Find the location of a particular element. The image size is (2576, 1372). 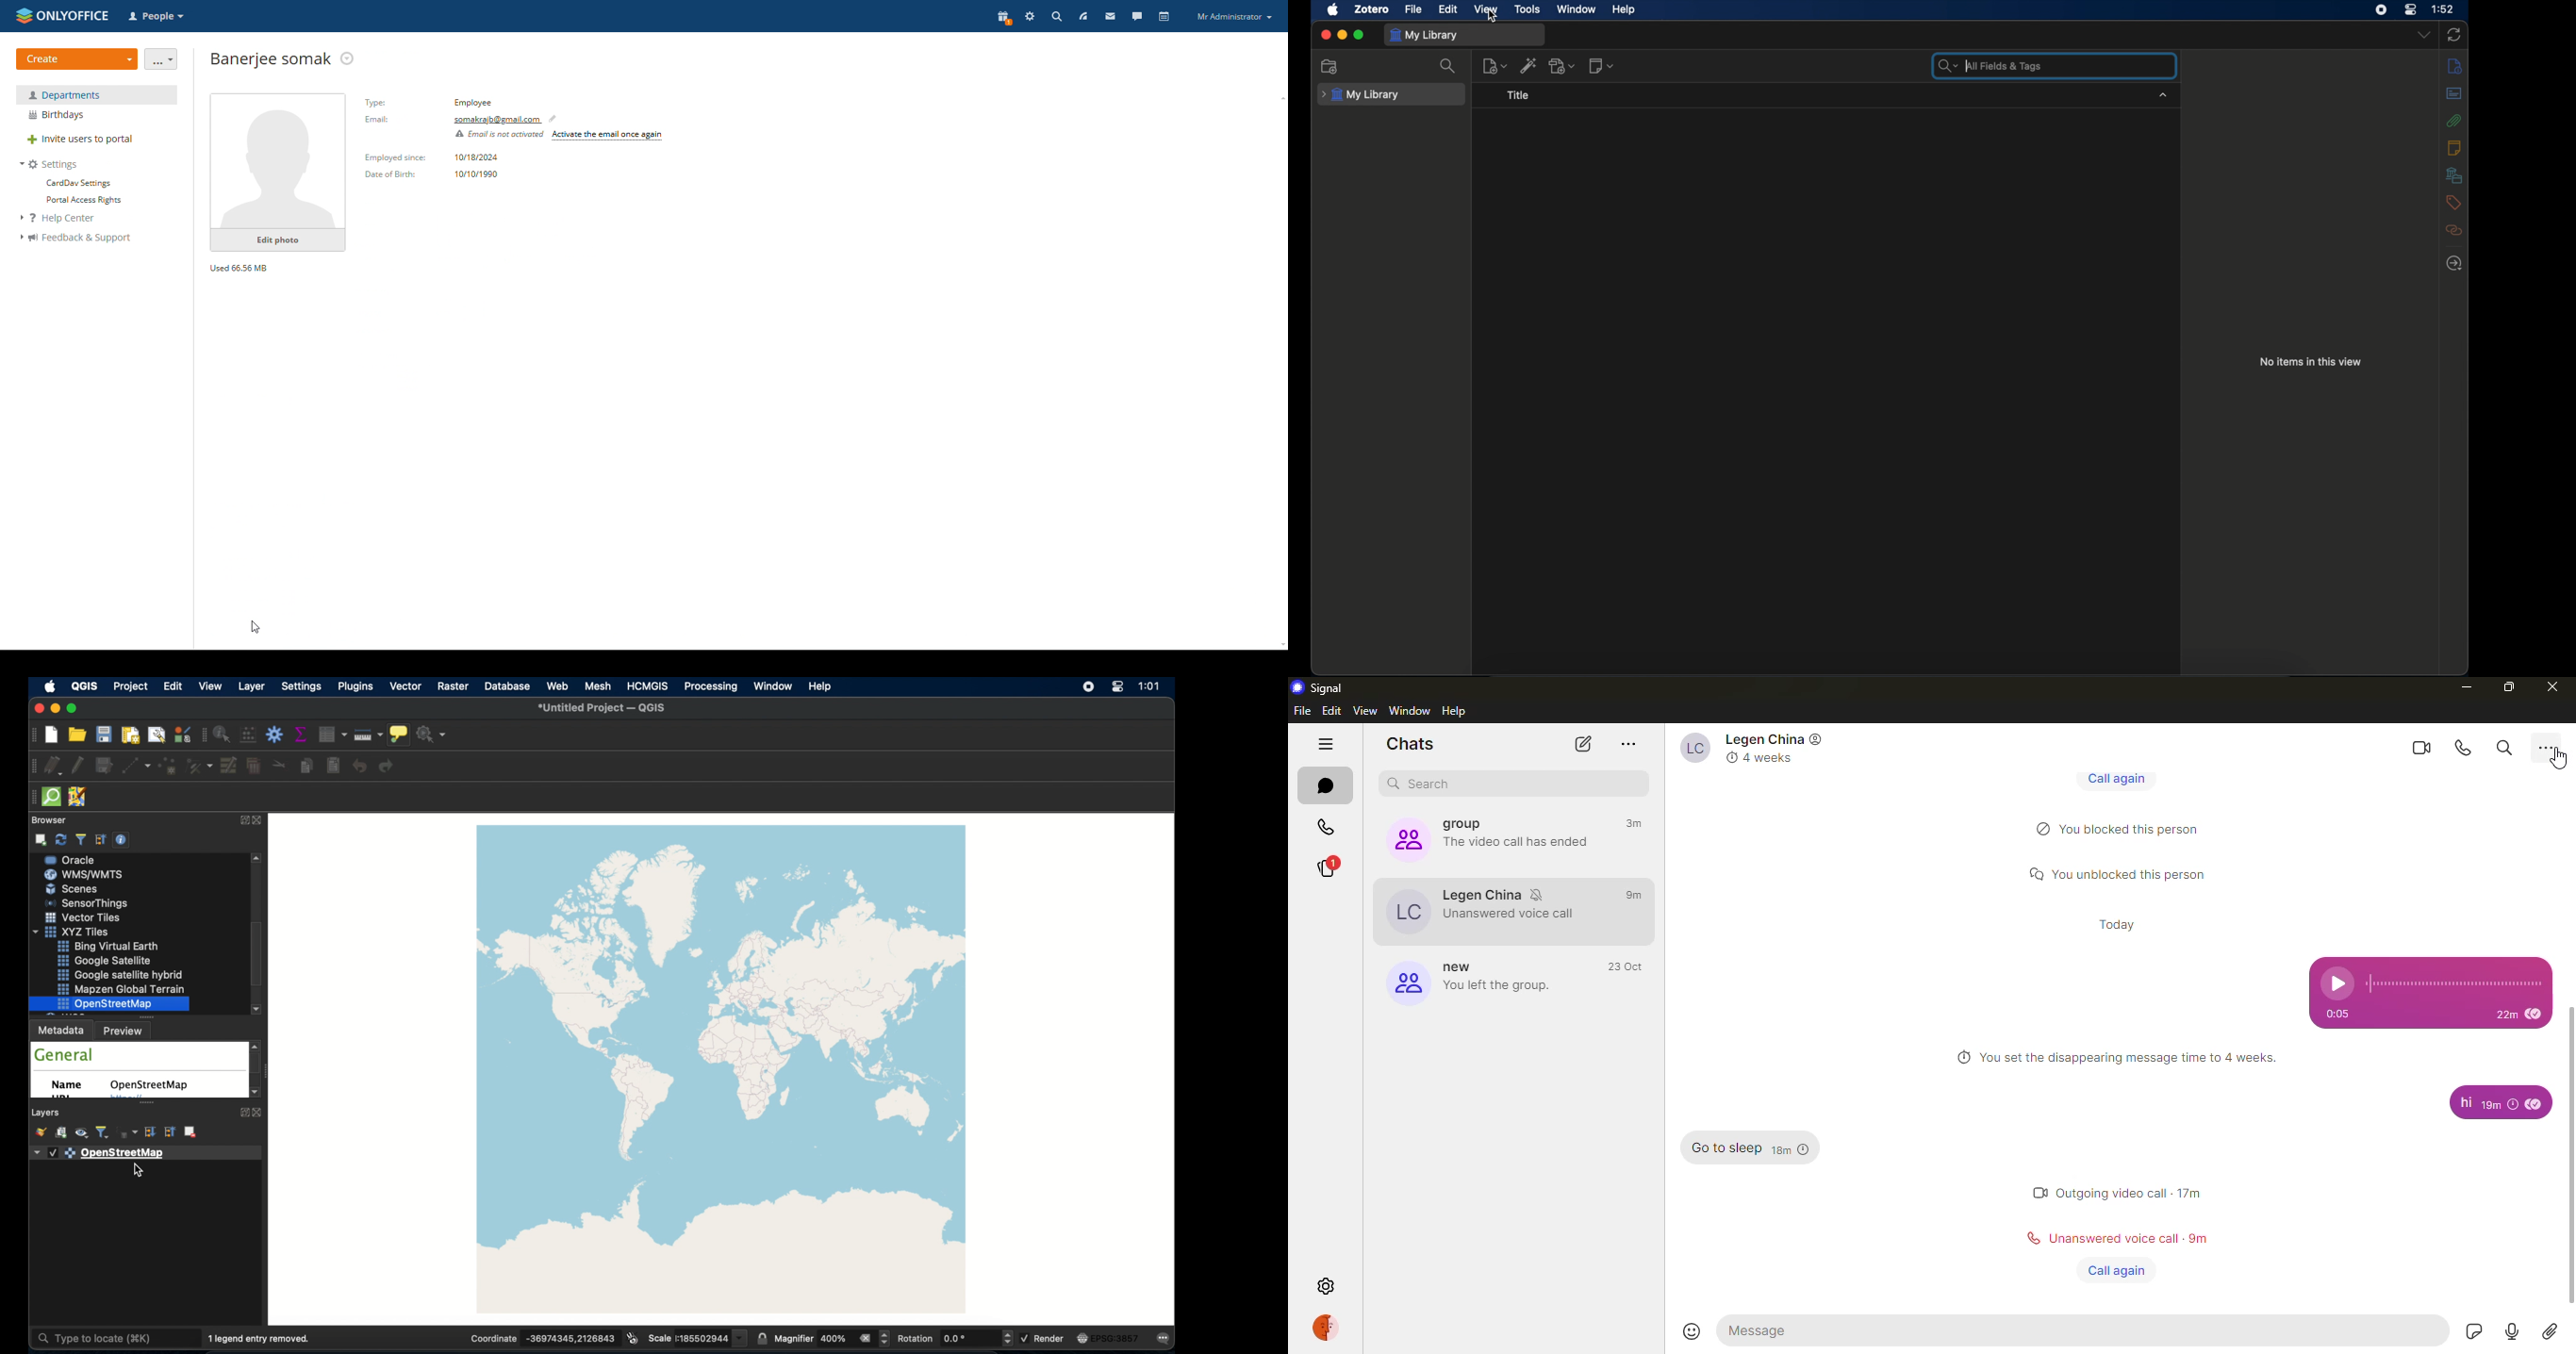

cursor is located at coordinates (1494, 18).